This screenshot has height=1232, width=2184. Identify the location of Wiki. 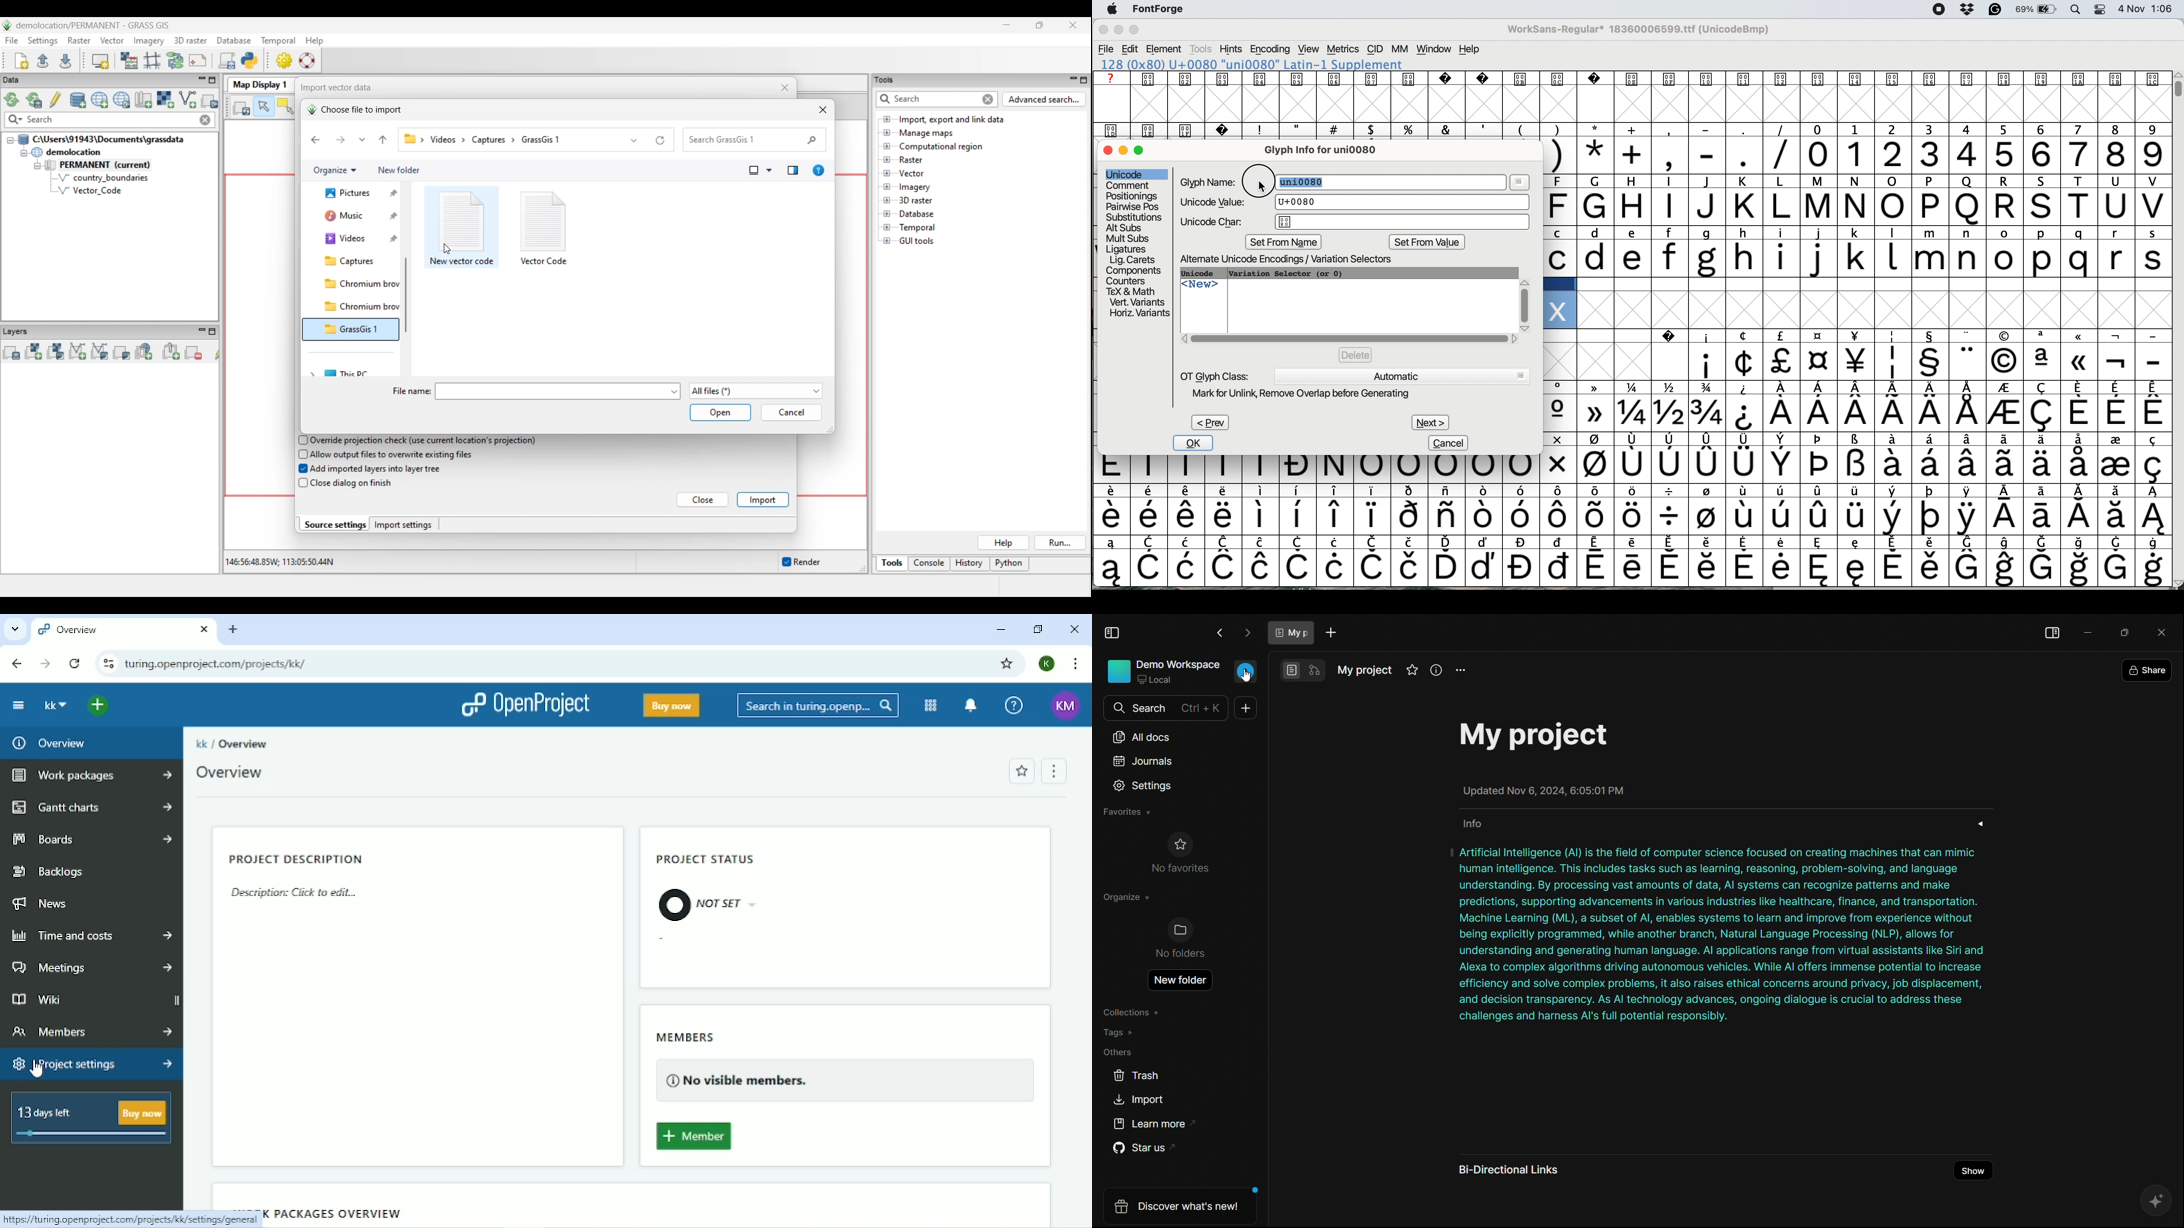
(93, 1001).